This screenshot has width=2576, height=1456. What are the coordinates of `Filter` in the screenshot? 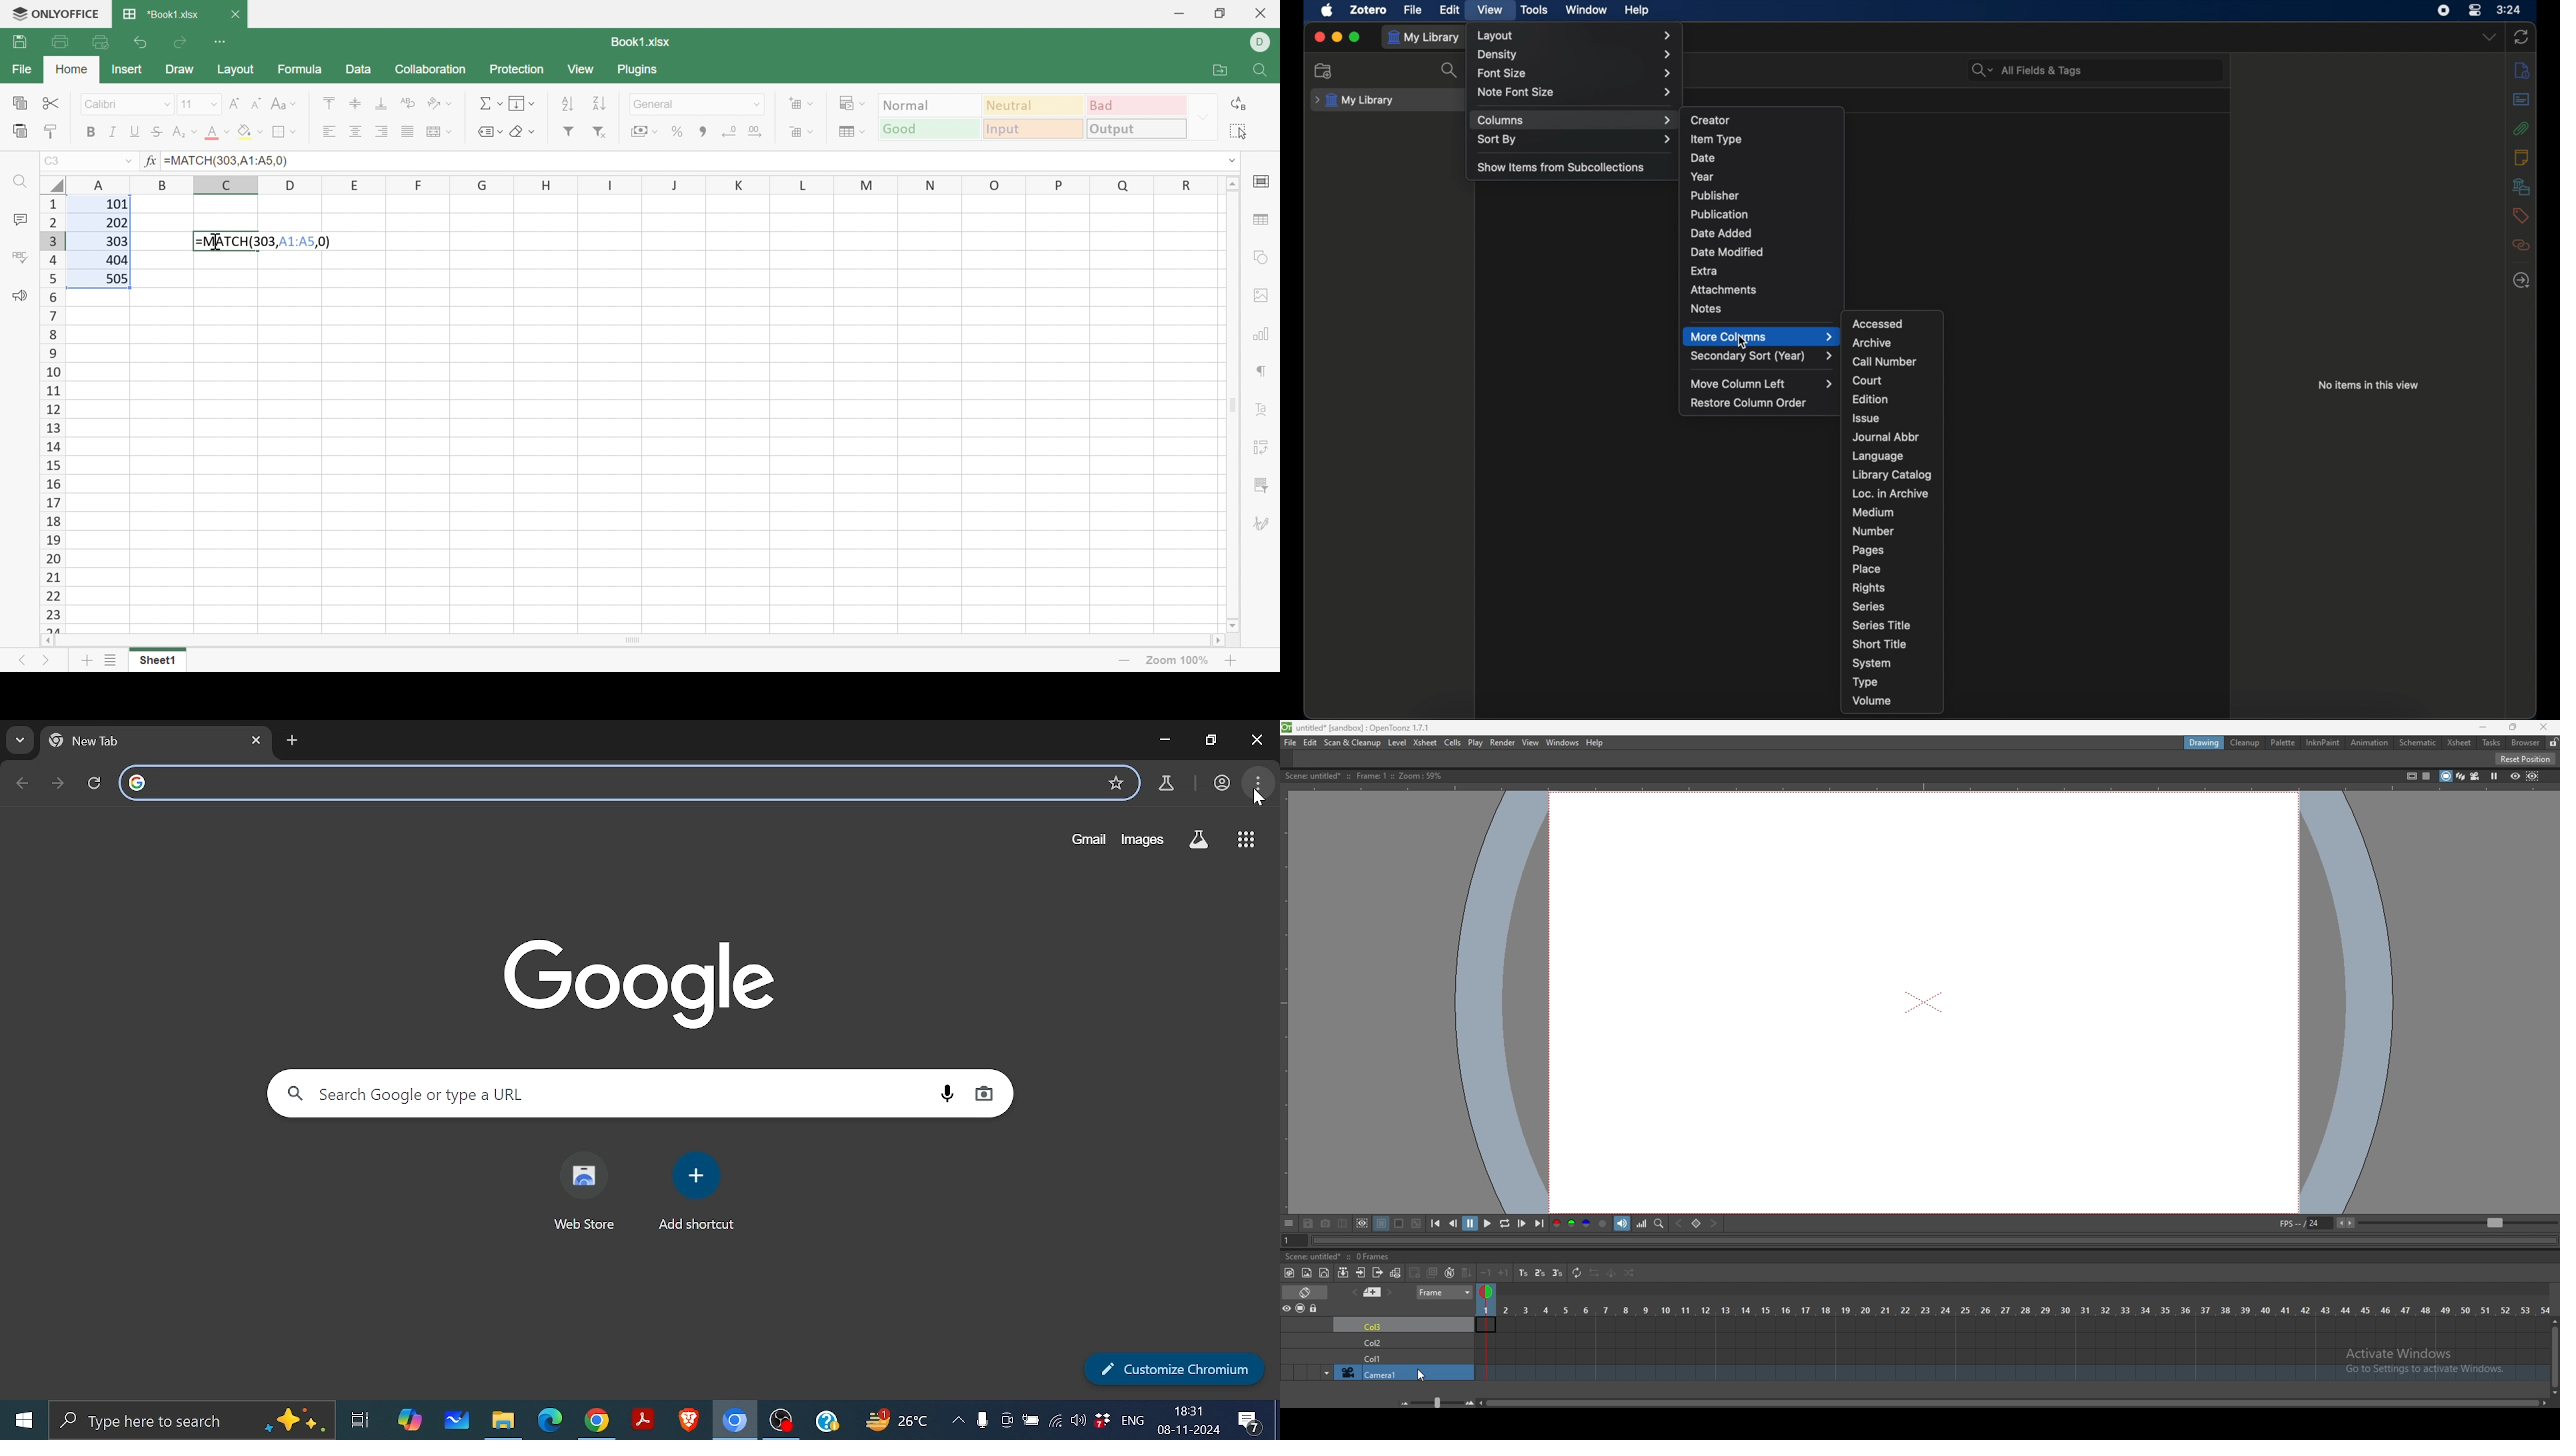 It's located at (569, 133).